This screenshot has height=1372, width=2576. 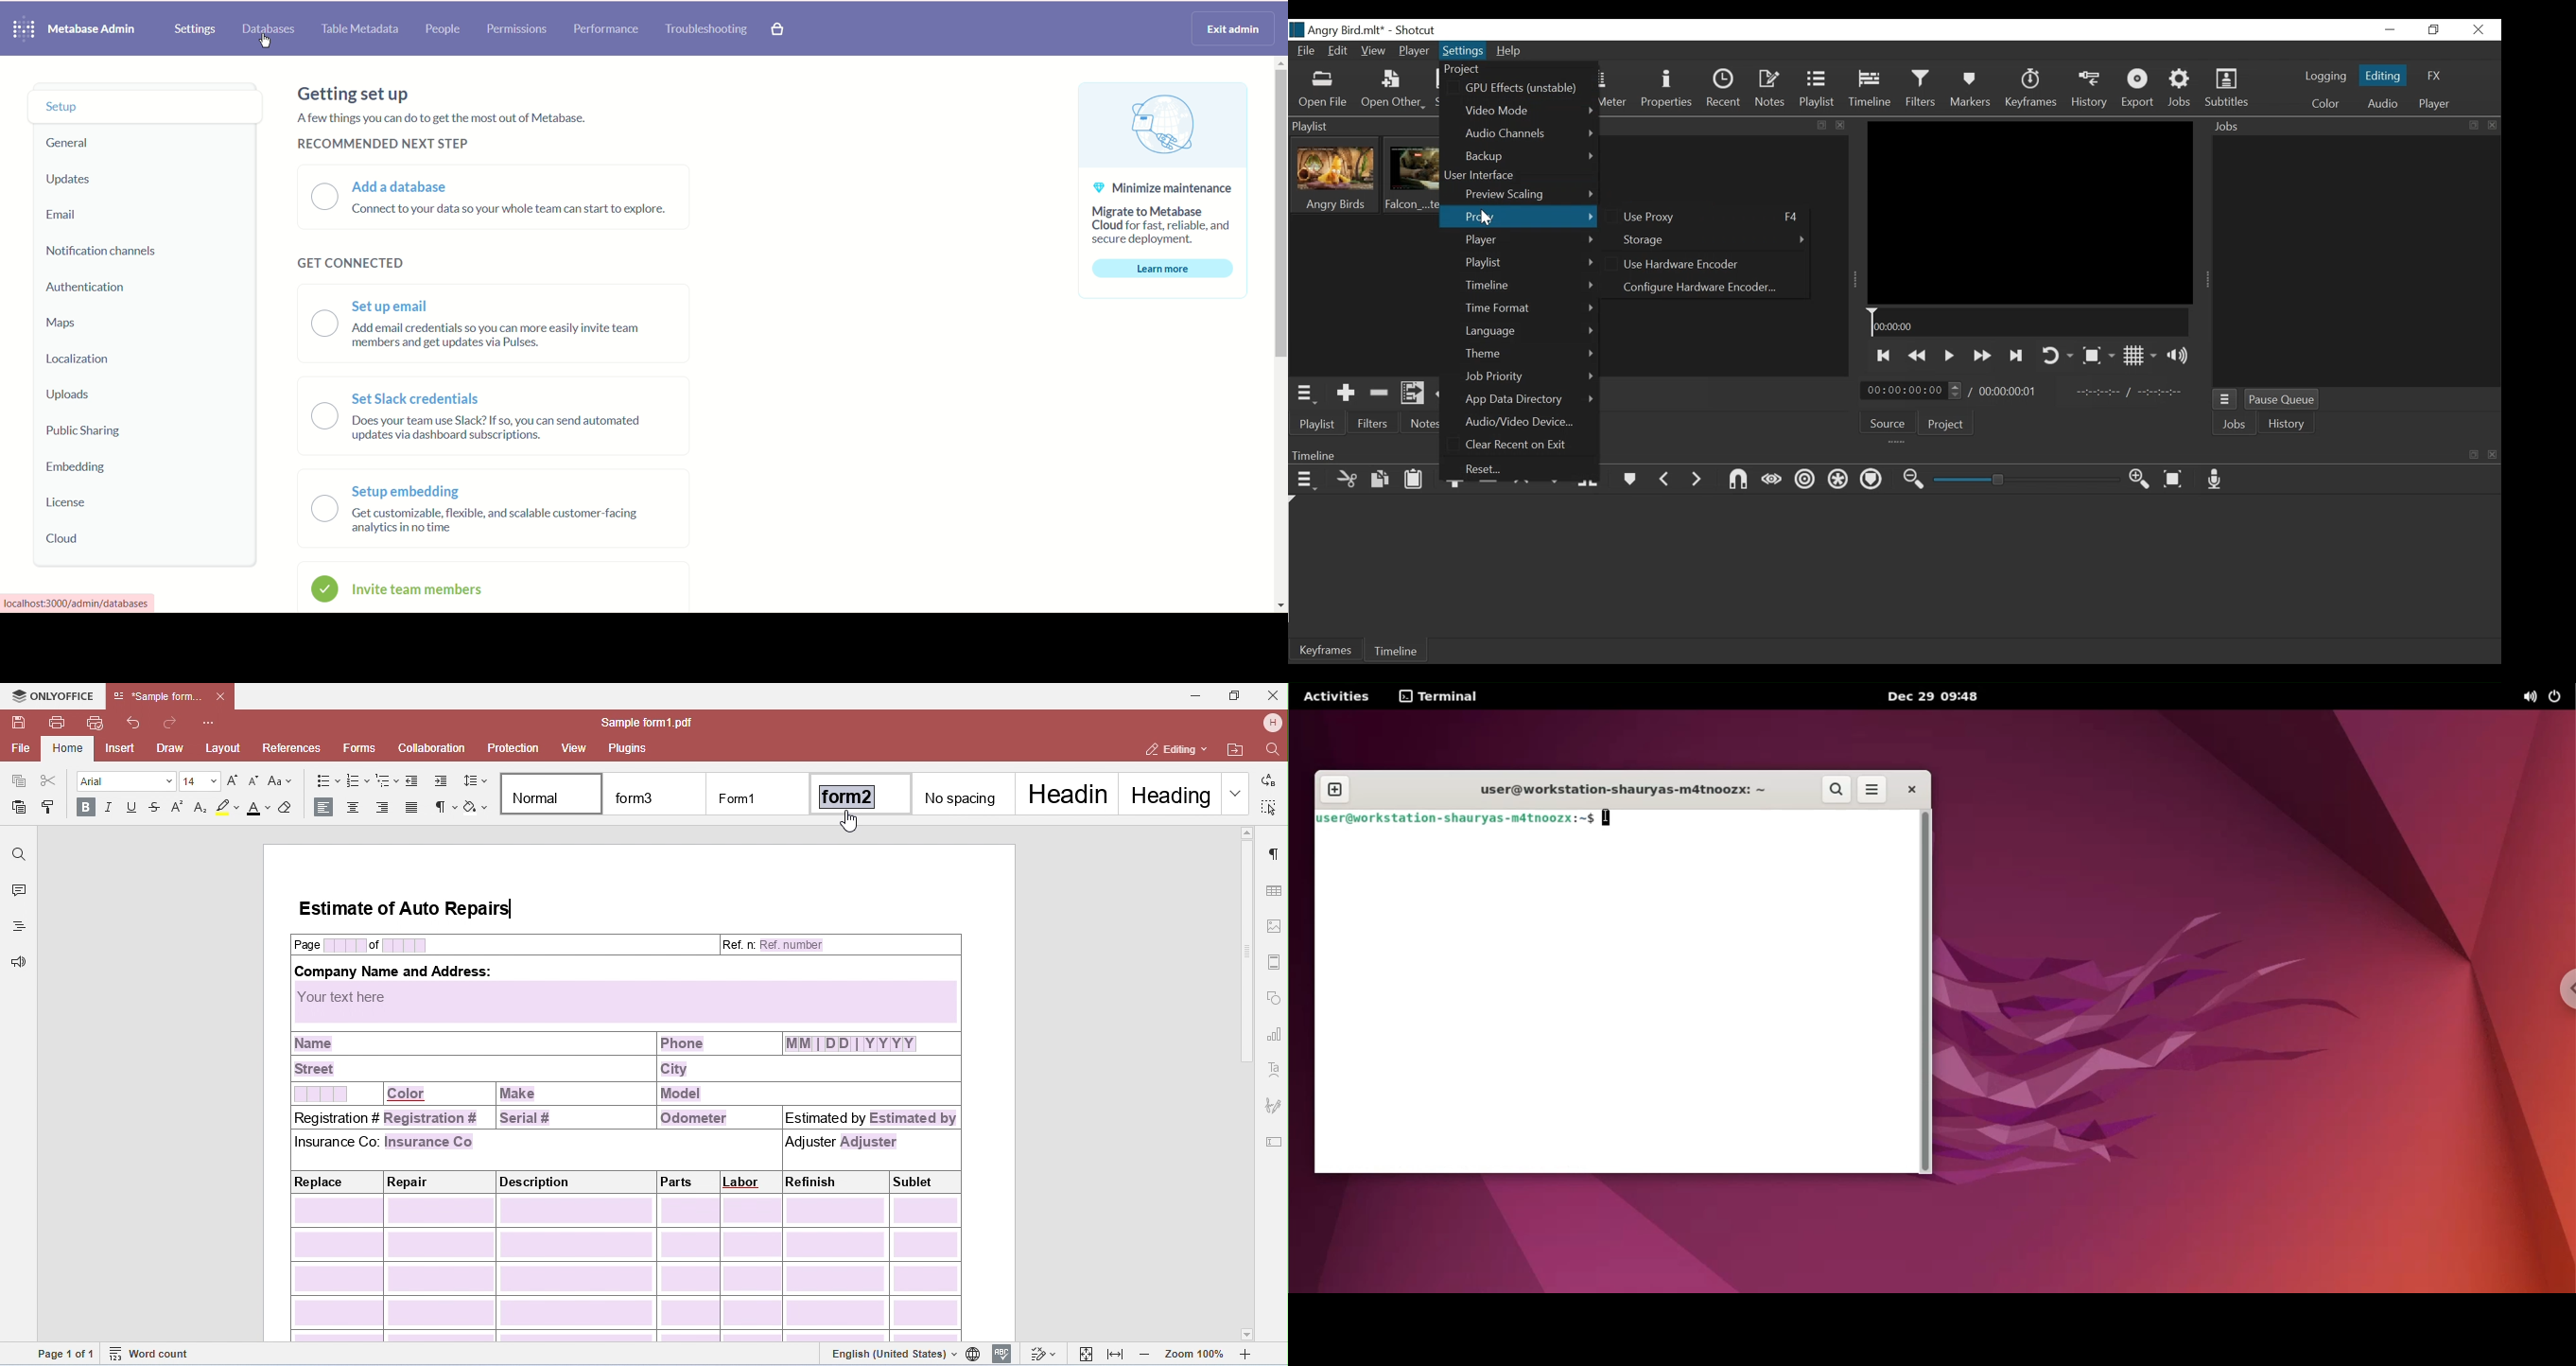 I want to click on Help, so click(x=1511, y=52).